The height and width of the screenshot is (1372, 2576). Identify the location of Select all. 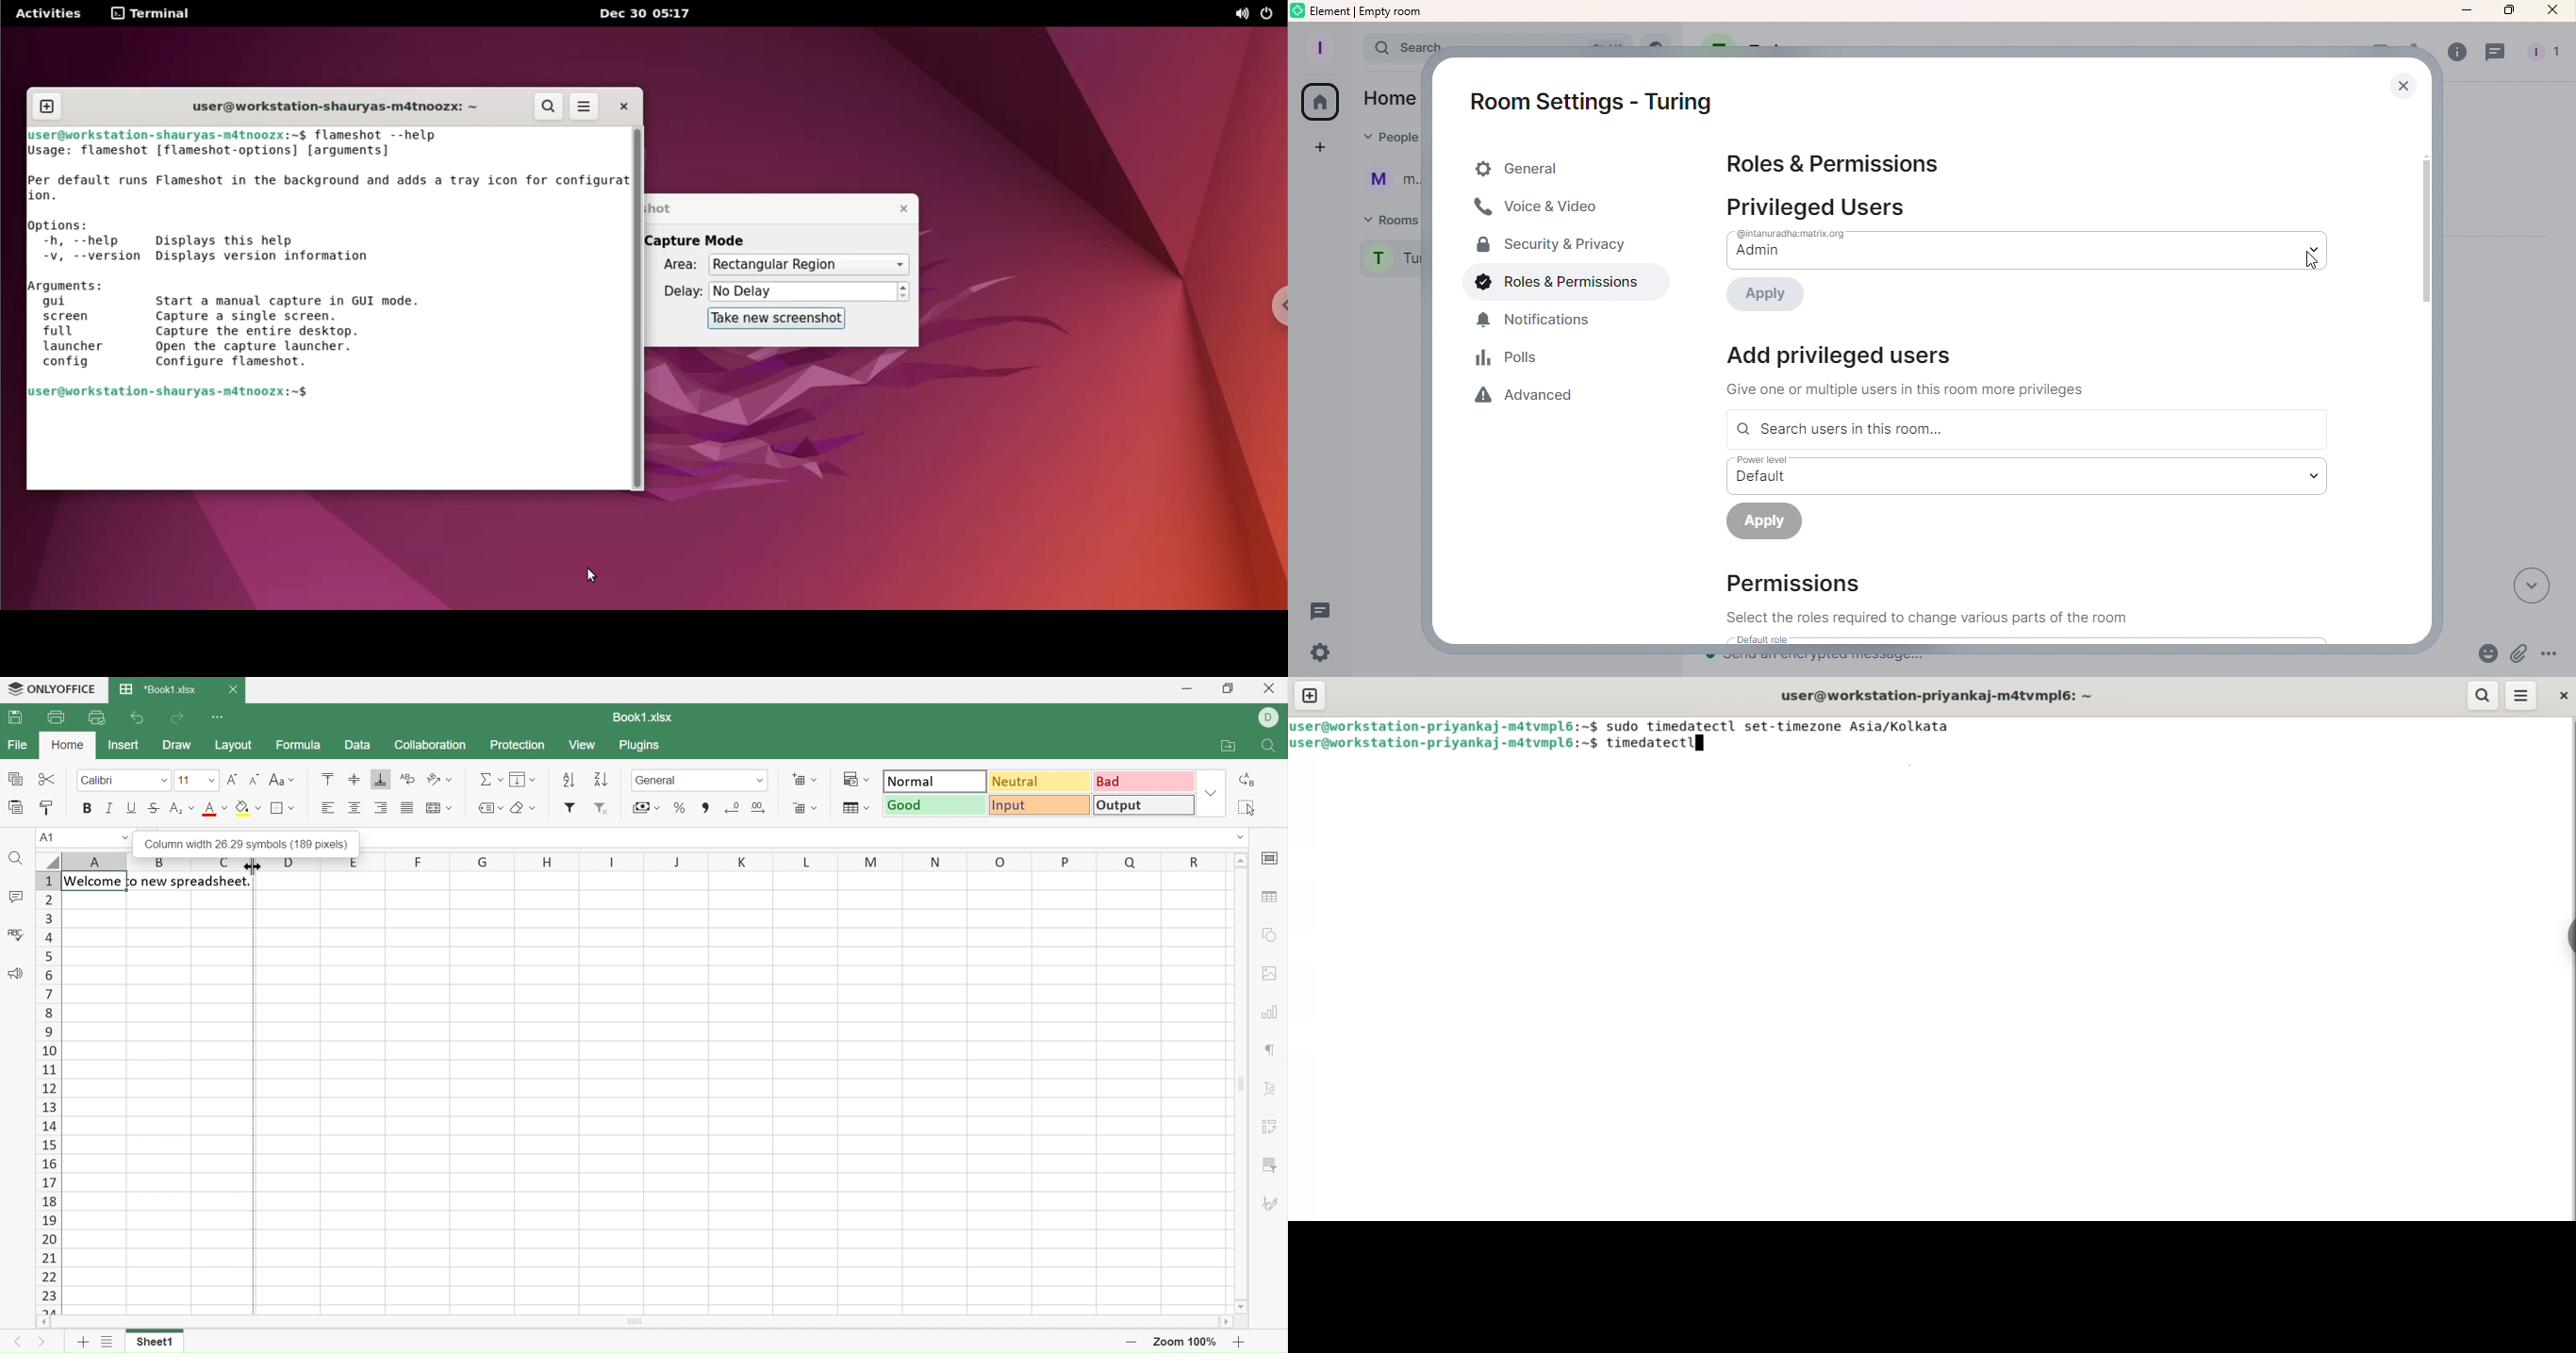
(1248, 808).